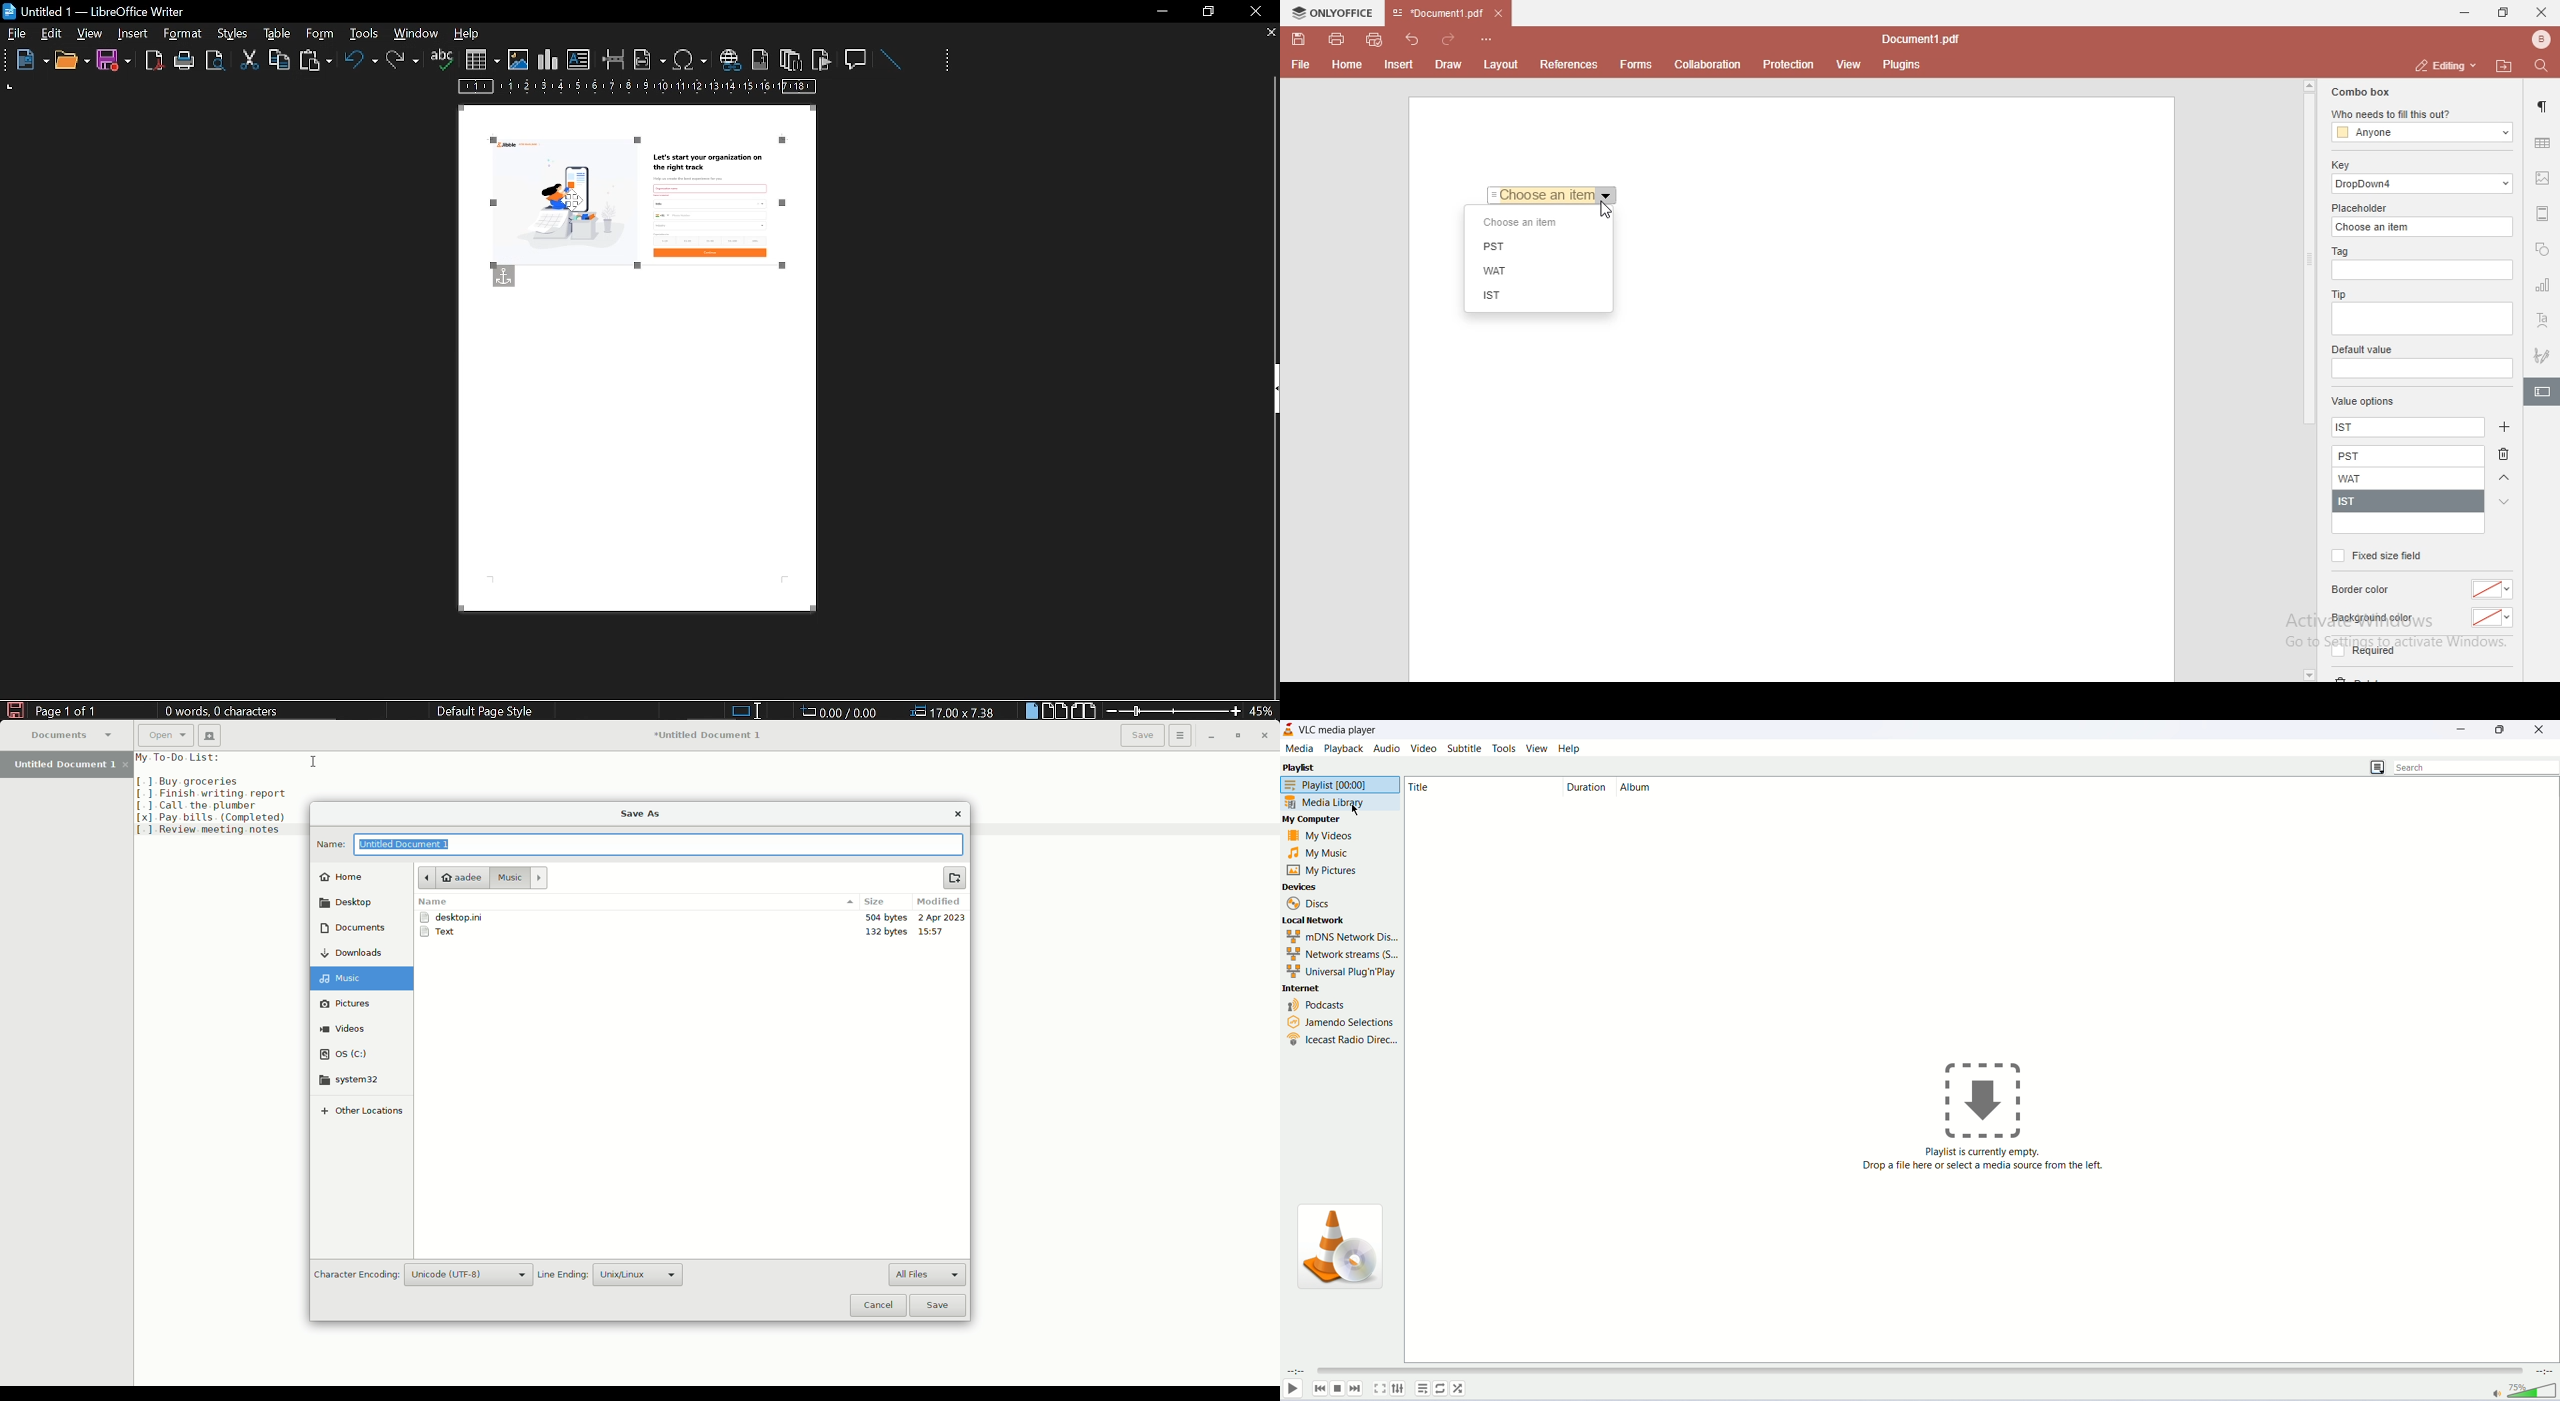  Describe the element at coordinates (155, 61) in the screenshot. I see `export as pdf` at that location.